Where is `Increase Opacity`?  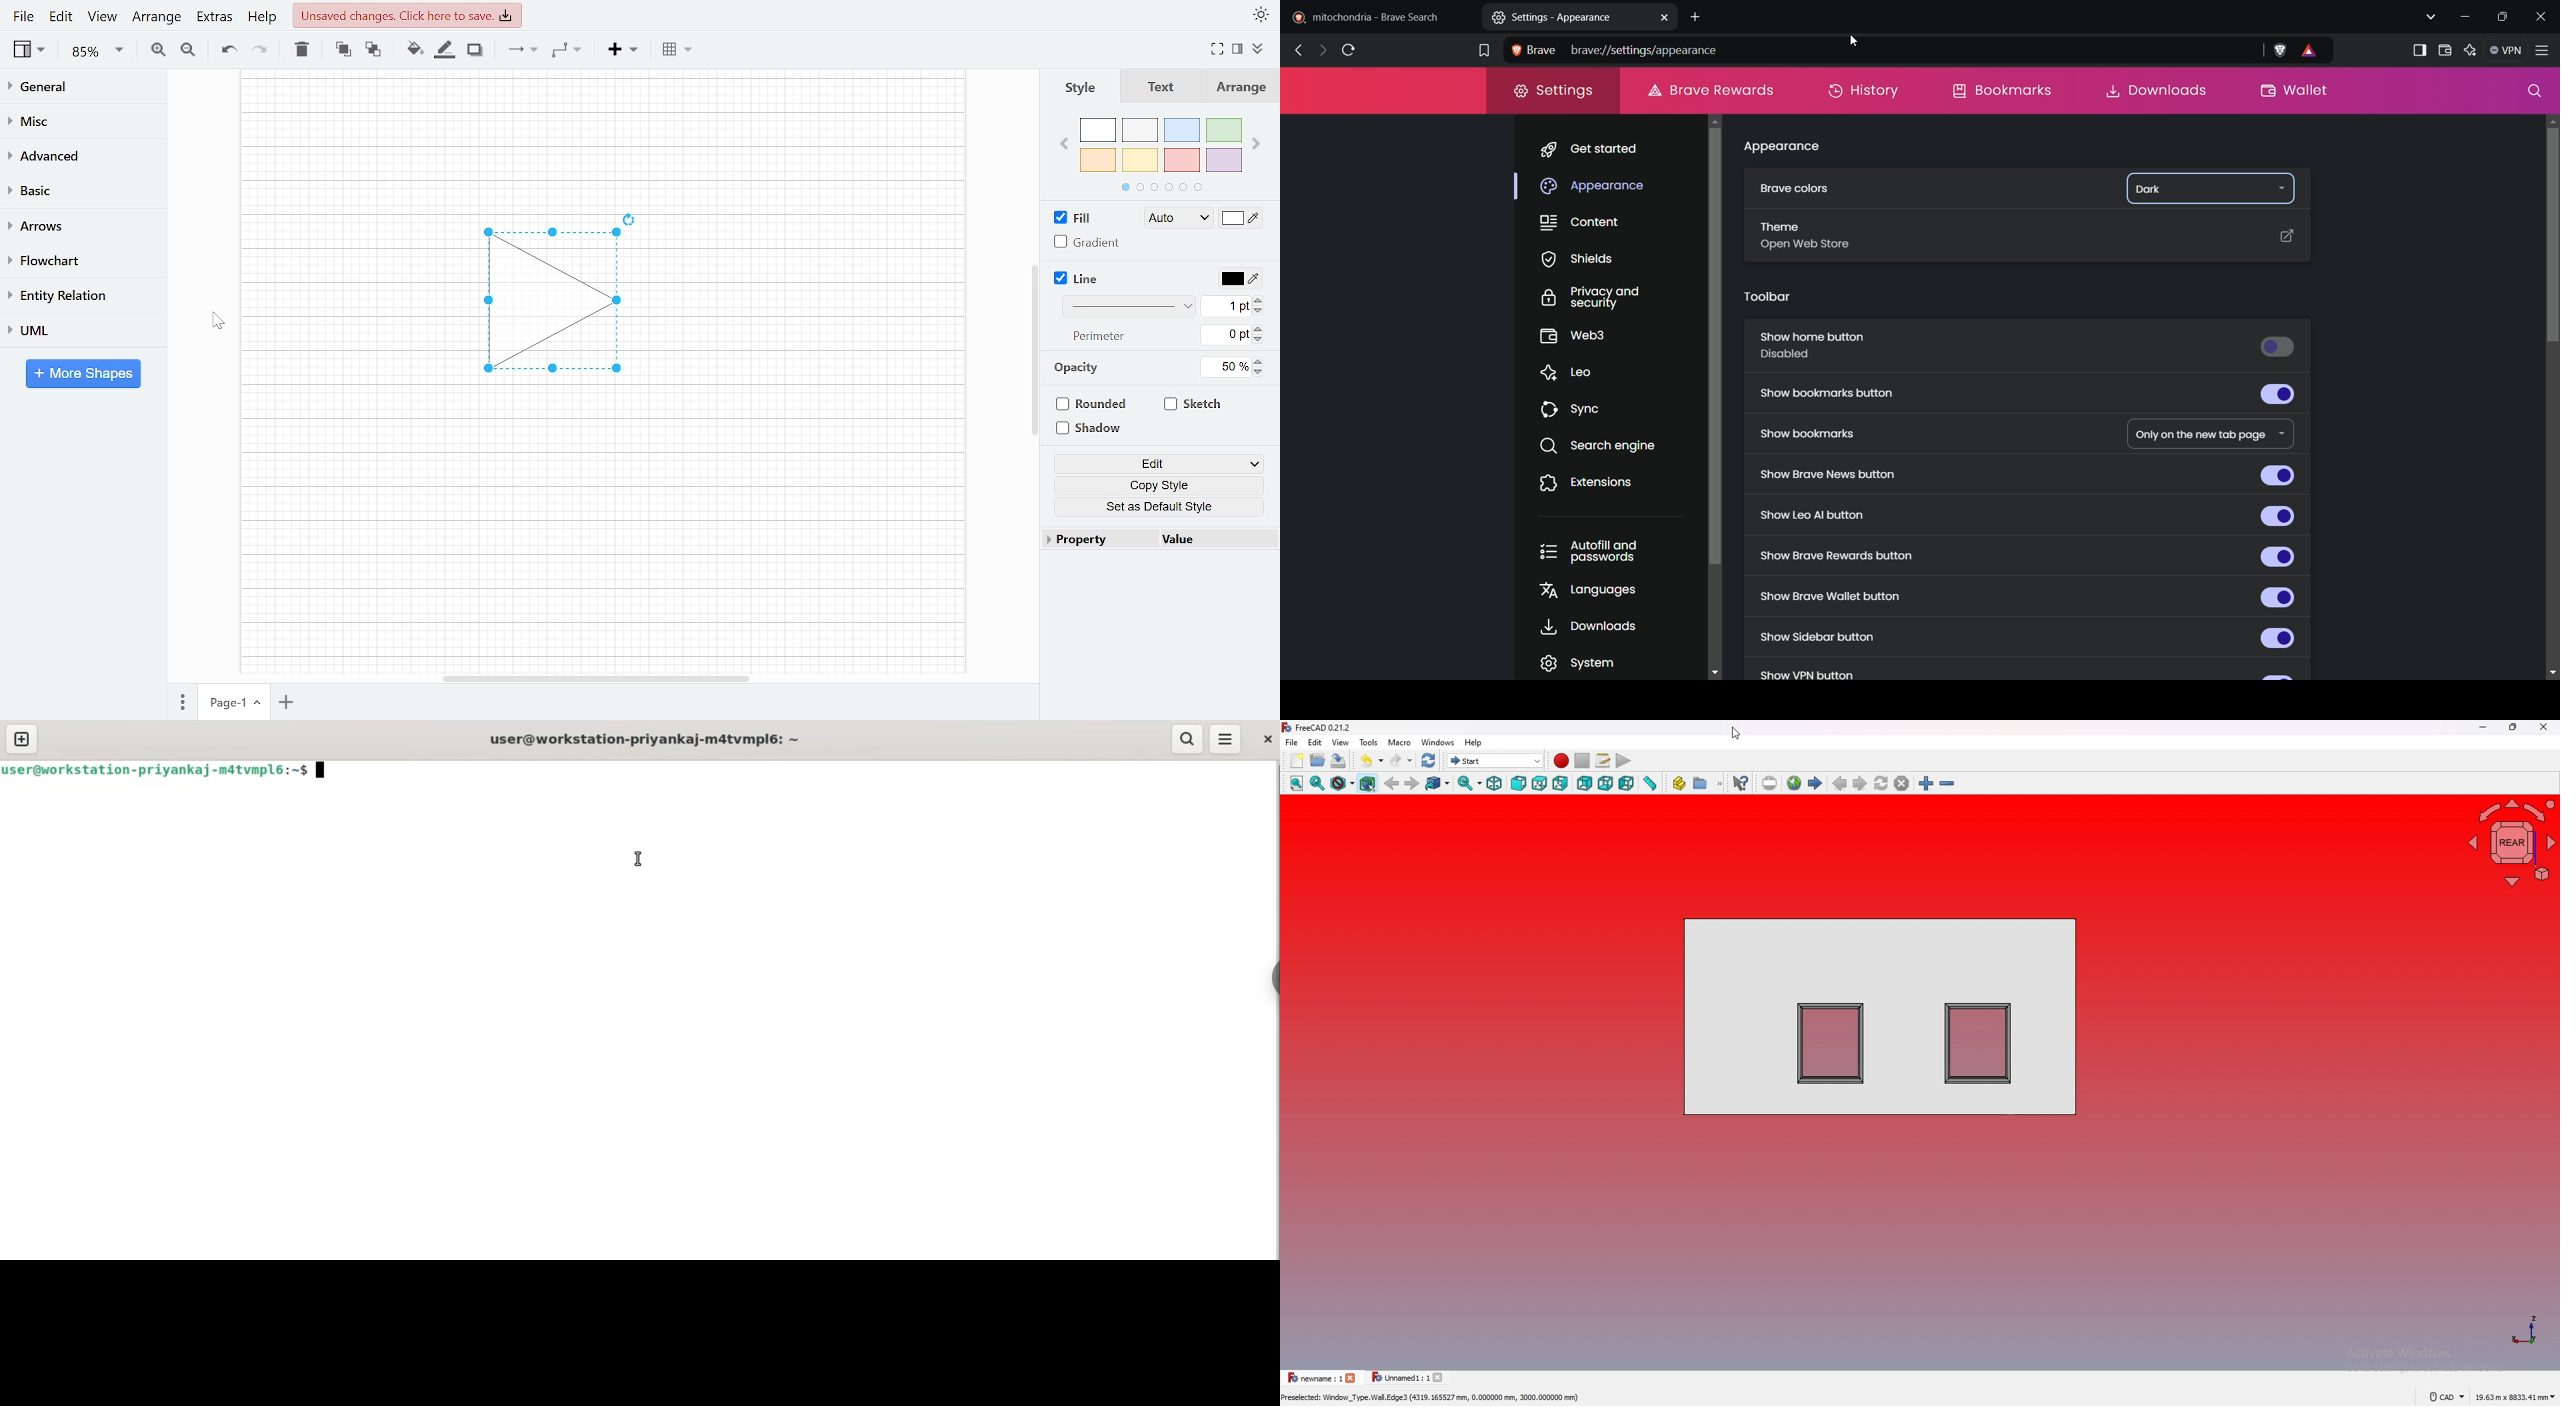
Increase Opacity is located at coordinates (1260, 360).